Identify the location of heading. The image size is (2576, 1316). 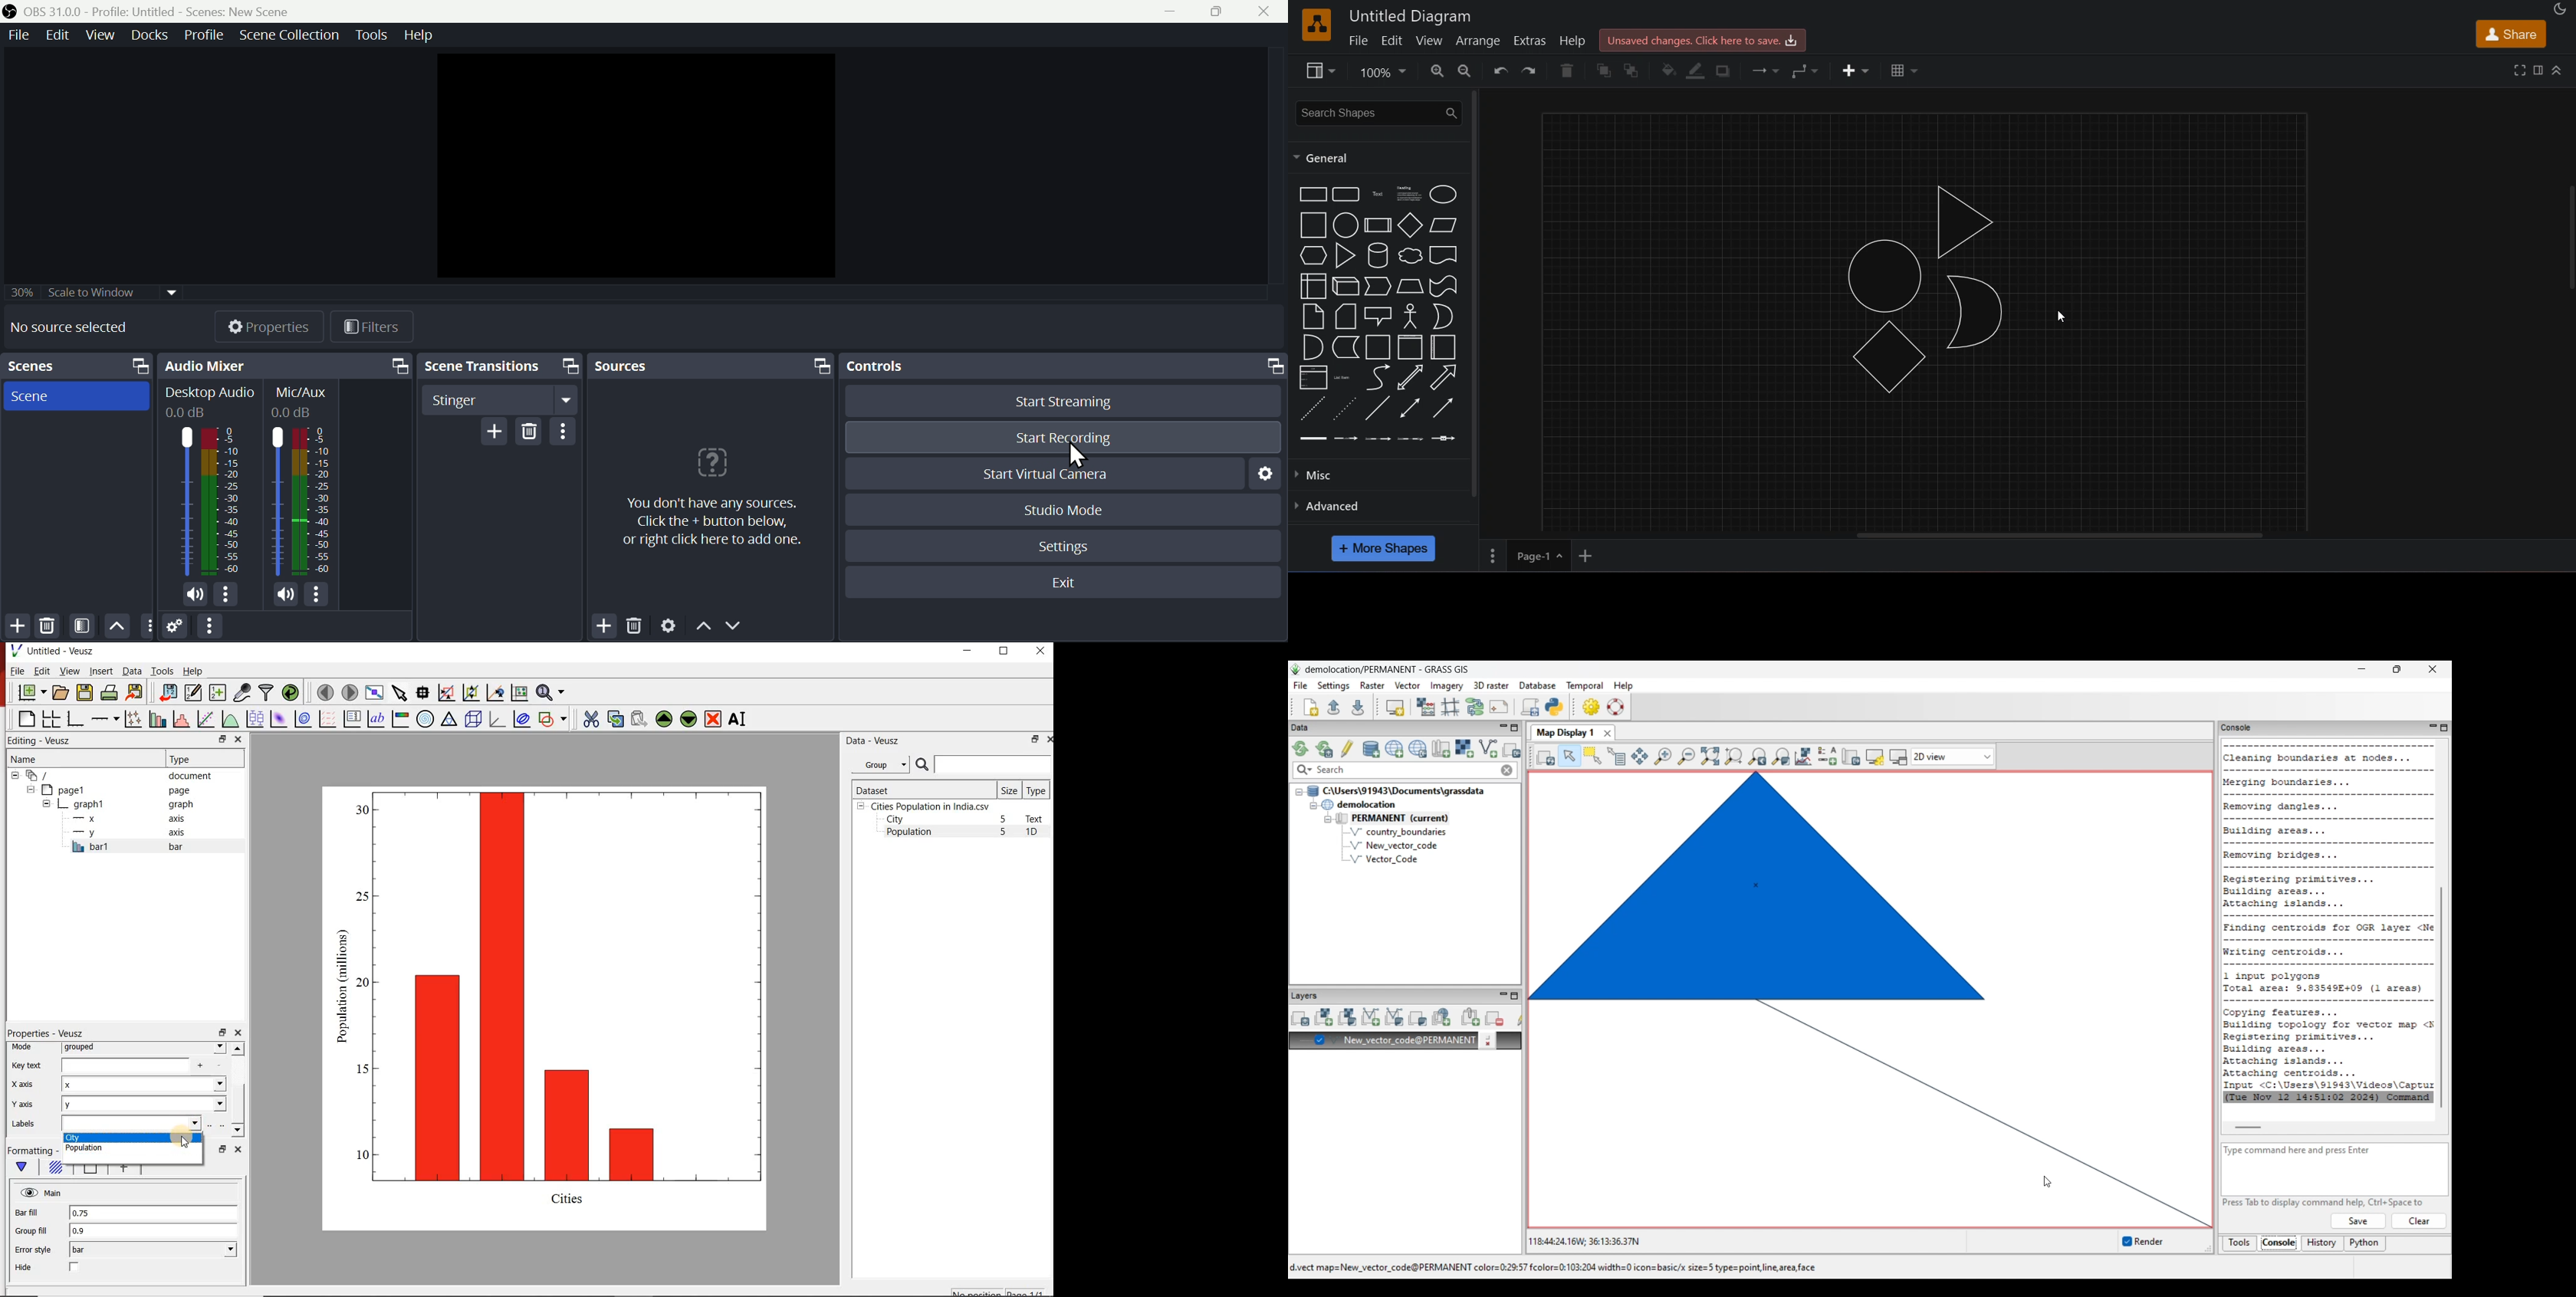
(1408, 195).